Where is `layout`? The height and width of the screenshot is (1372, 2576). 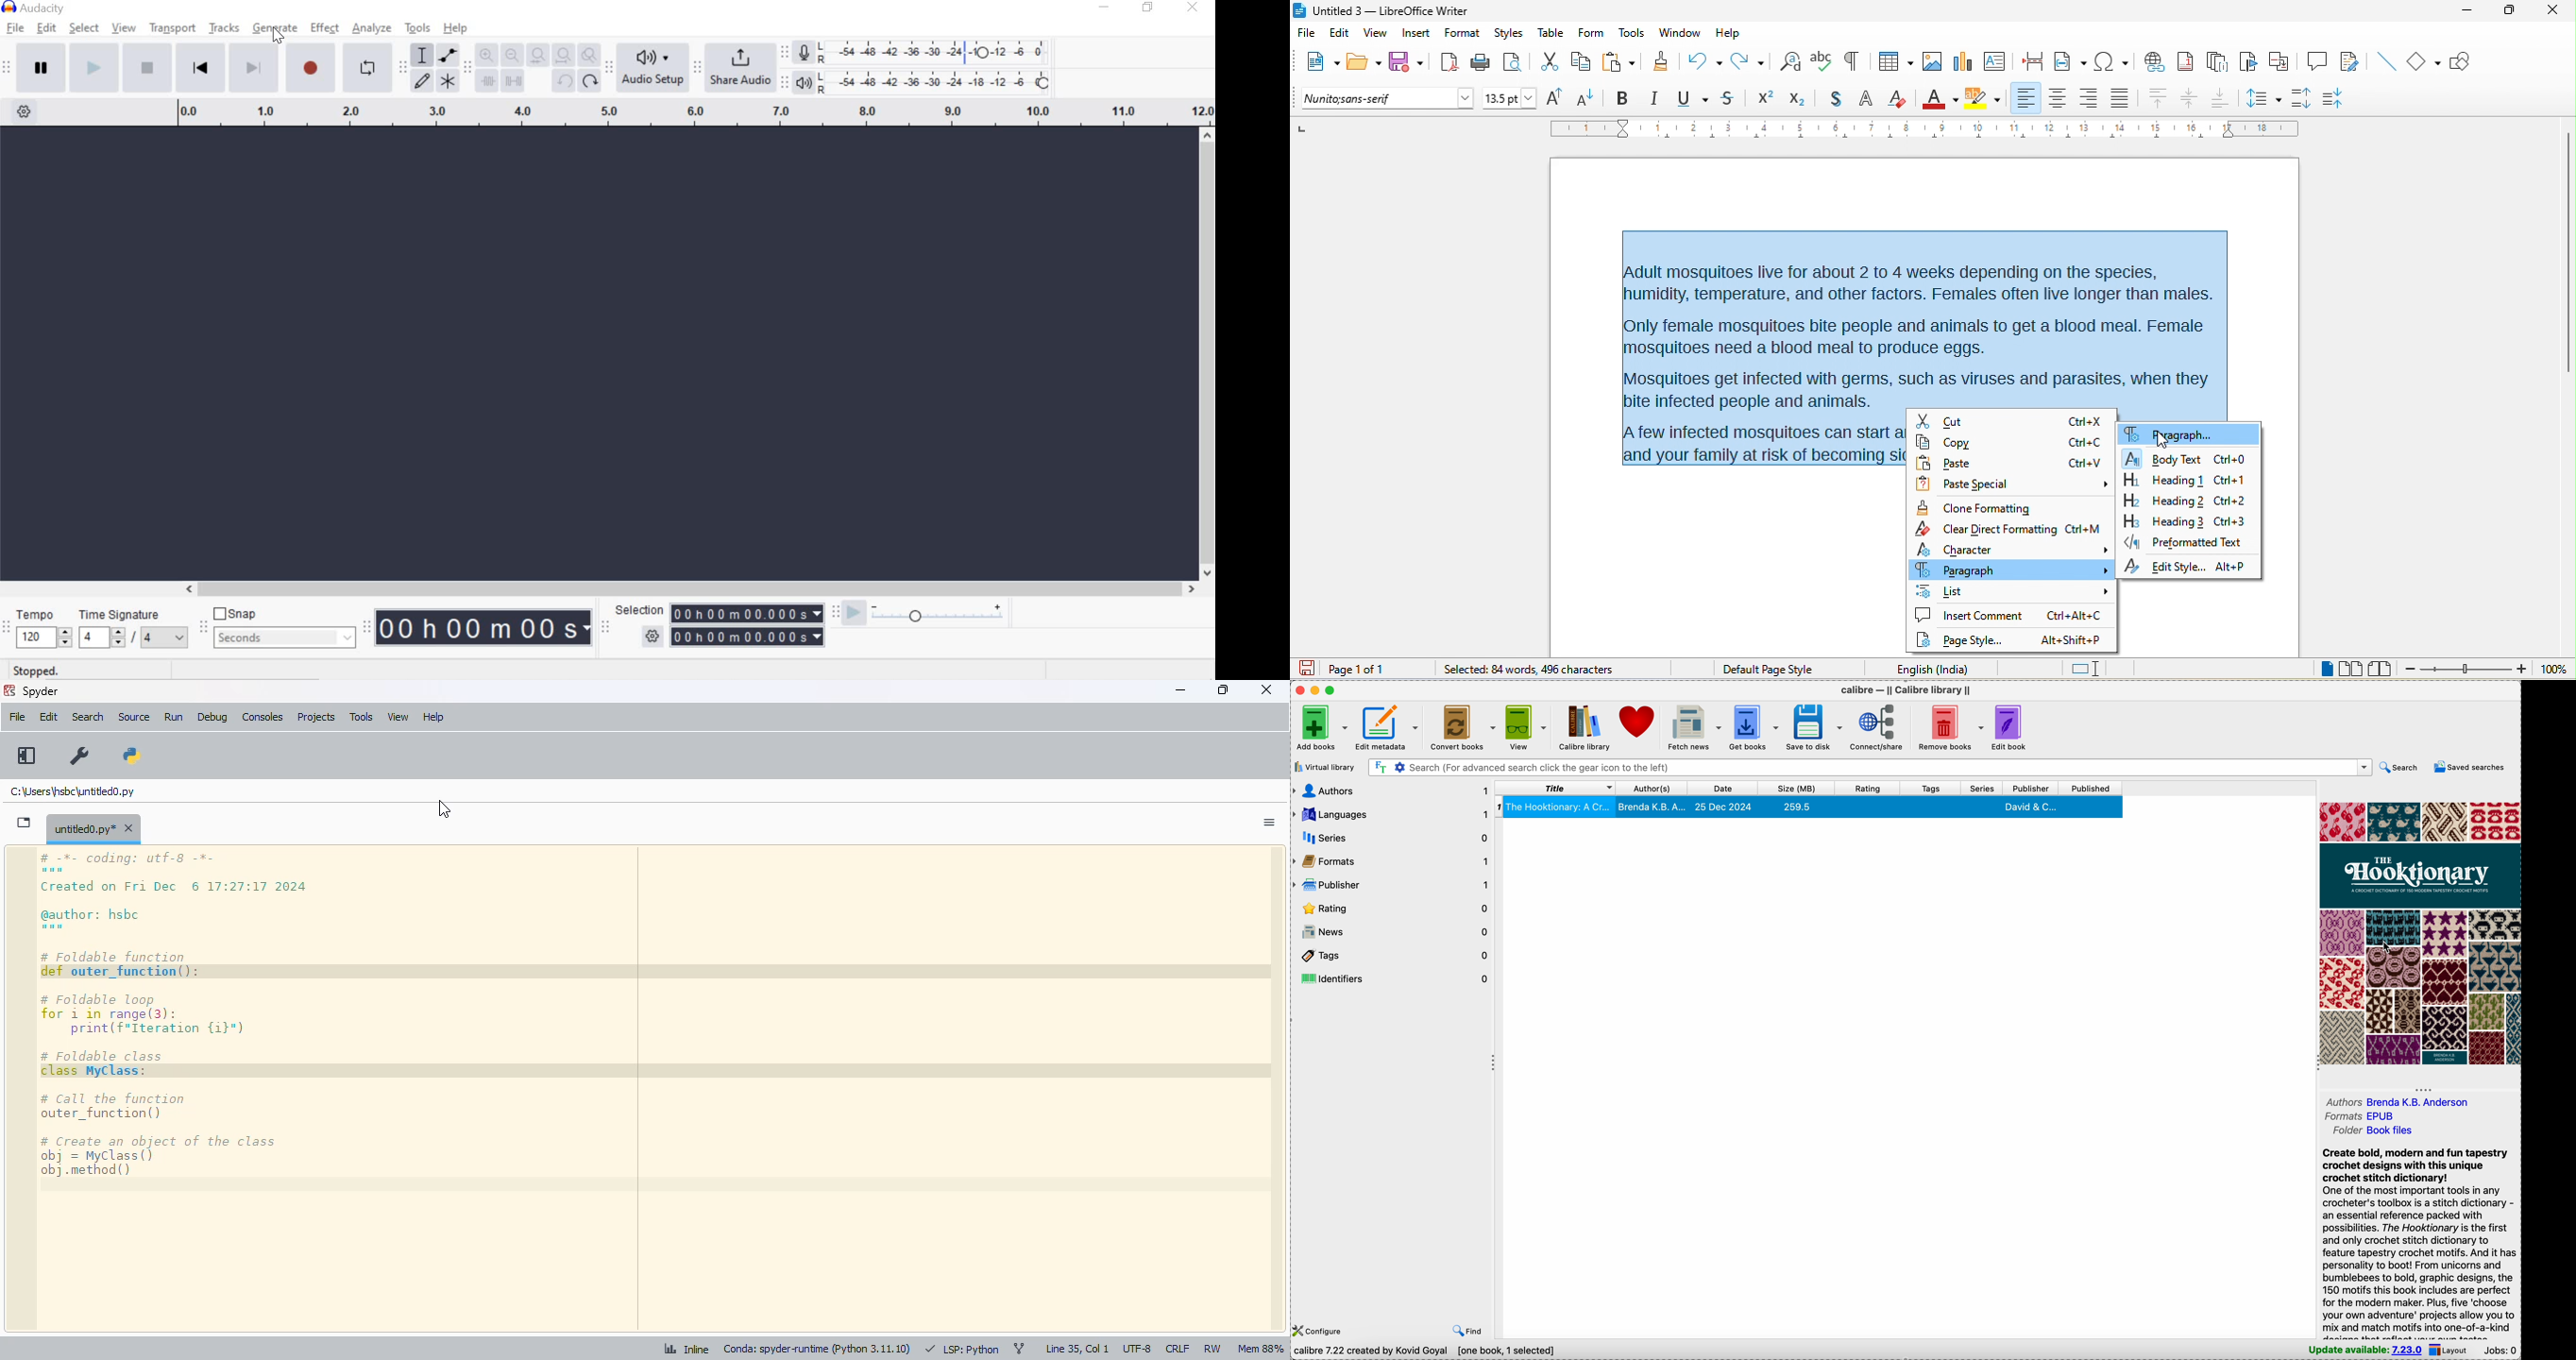 layout is located at coordinates (2451, 1350).